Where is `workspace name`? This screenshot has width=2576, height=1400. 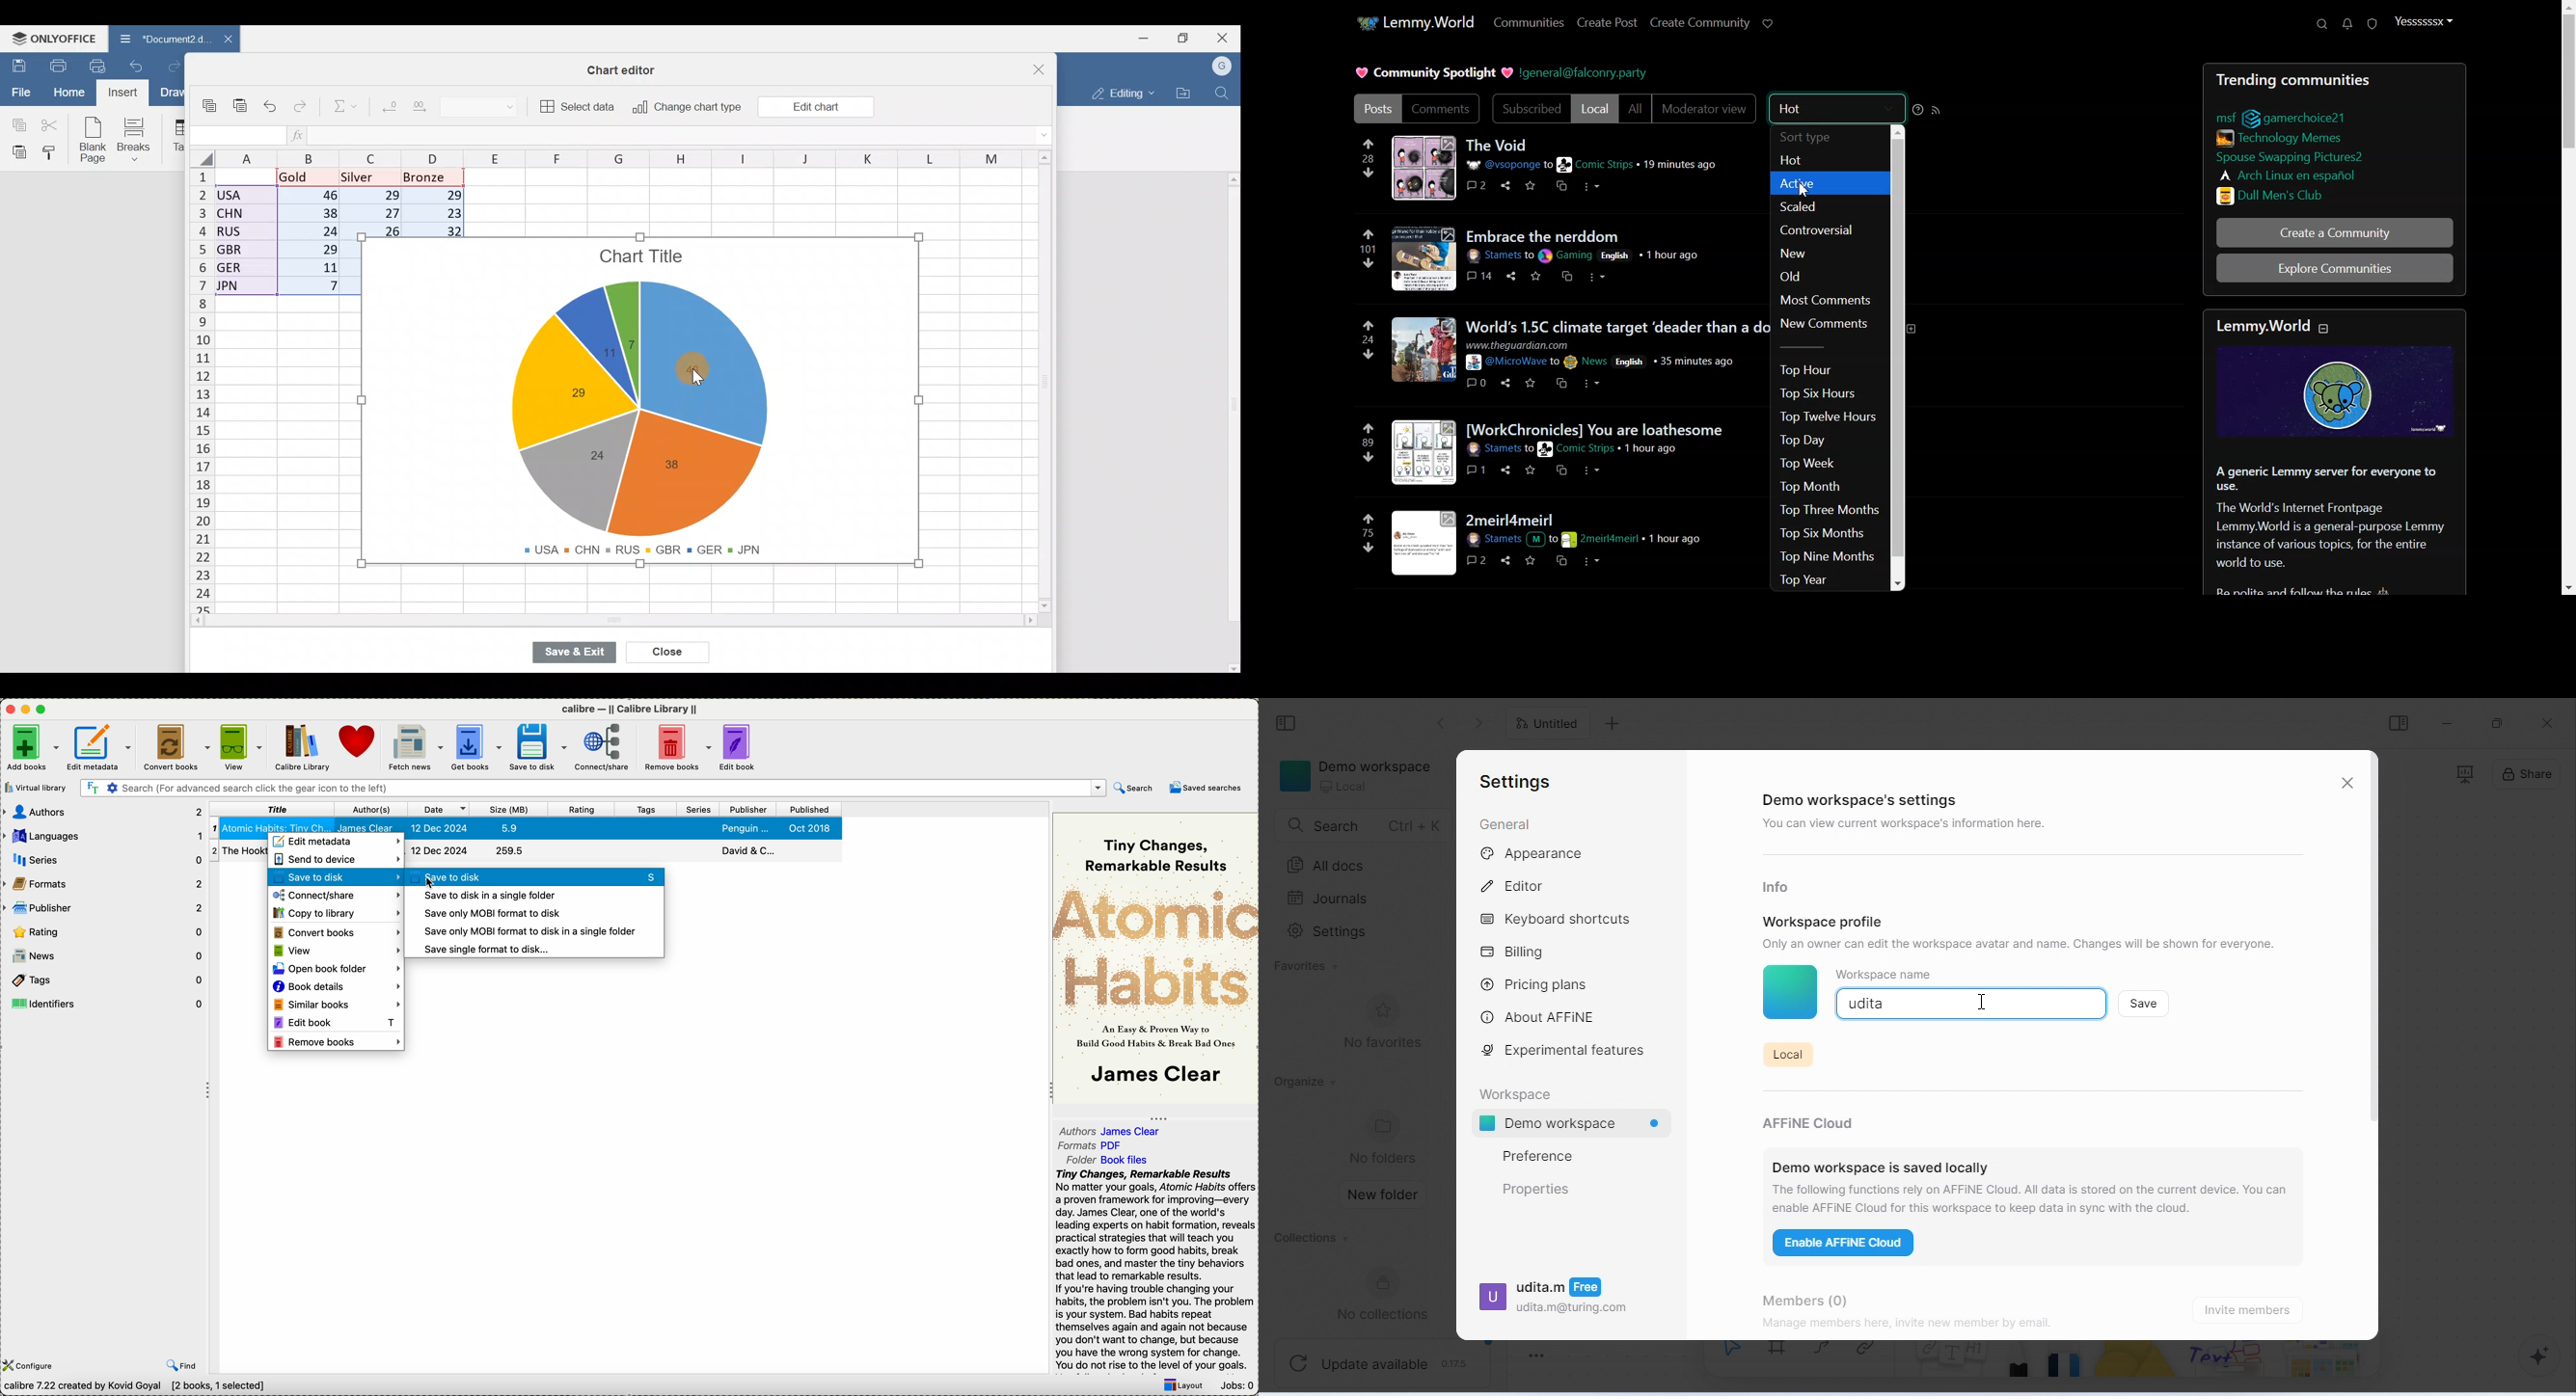 workspace name is located at coordinates (1885, 975).